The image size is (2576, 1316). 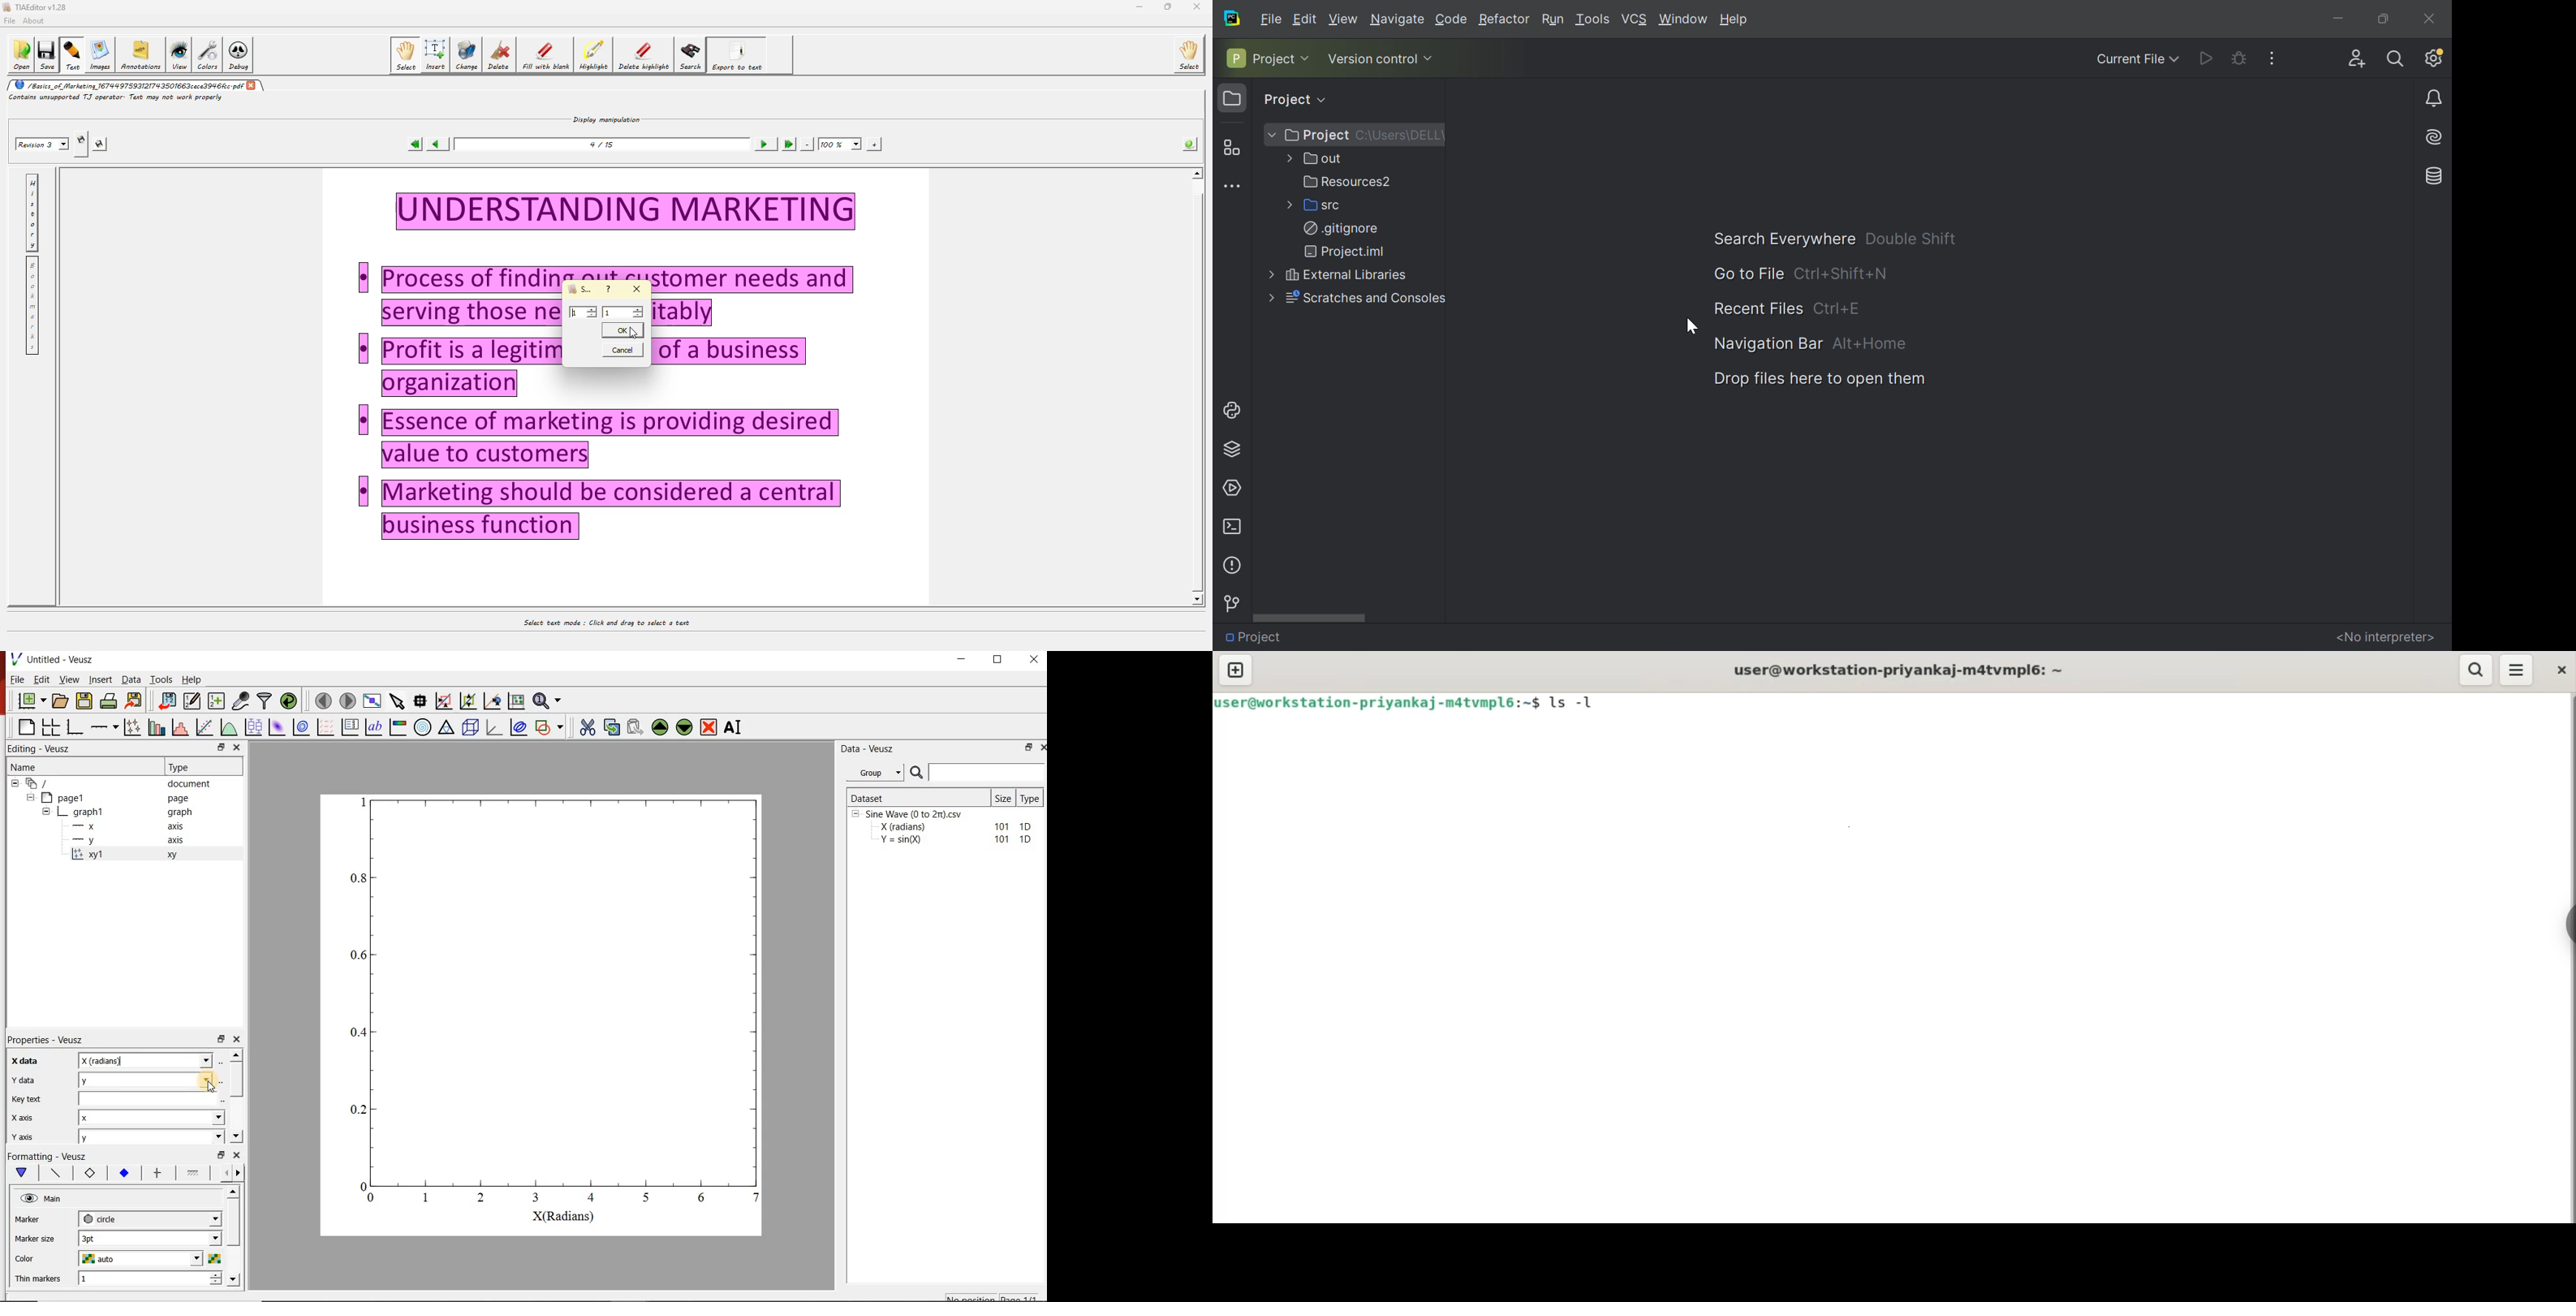 I want to click on 3d graph, so click(x=494, y=726).